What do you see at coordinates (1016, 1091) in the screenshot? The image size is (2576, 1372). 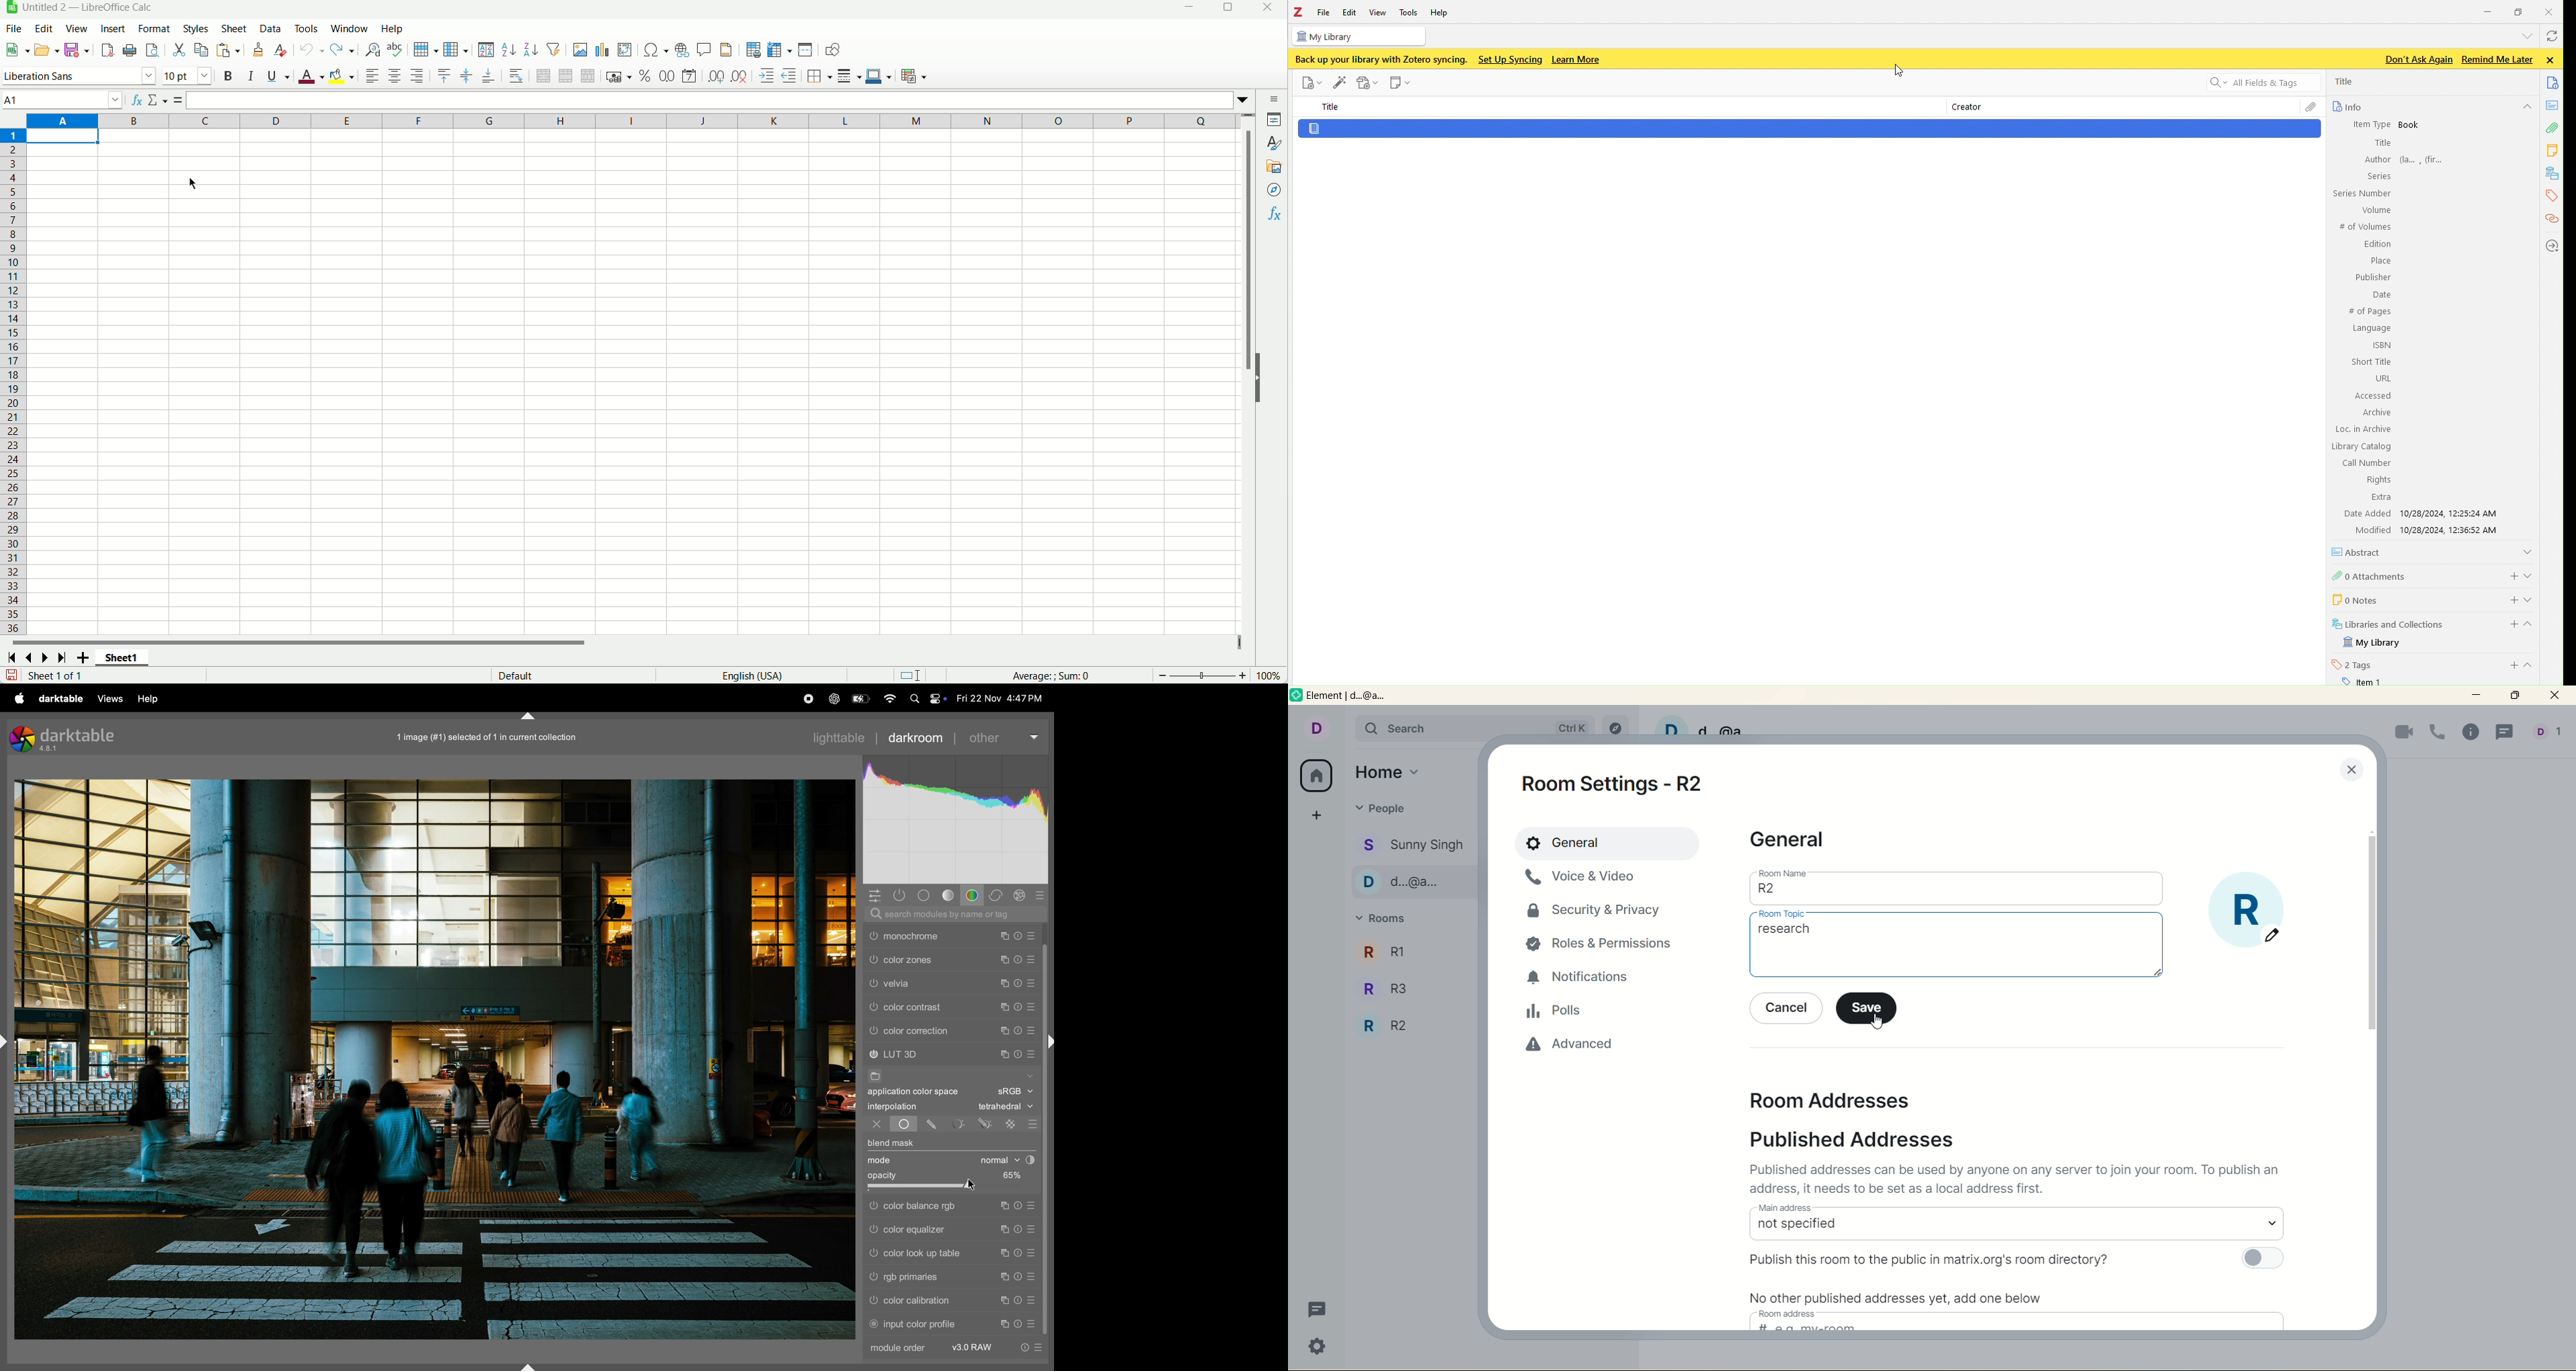 I see `sRgb` at bounding box center [1016, 1091].